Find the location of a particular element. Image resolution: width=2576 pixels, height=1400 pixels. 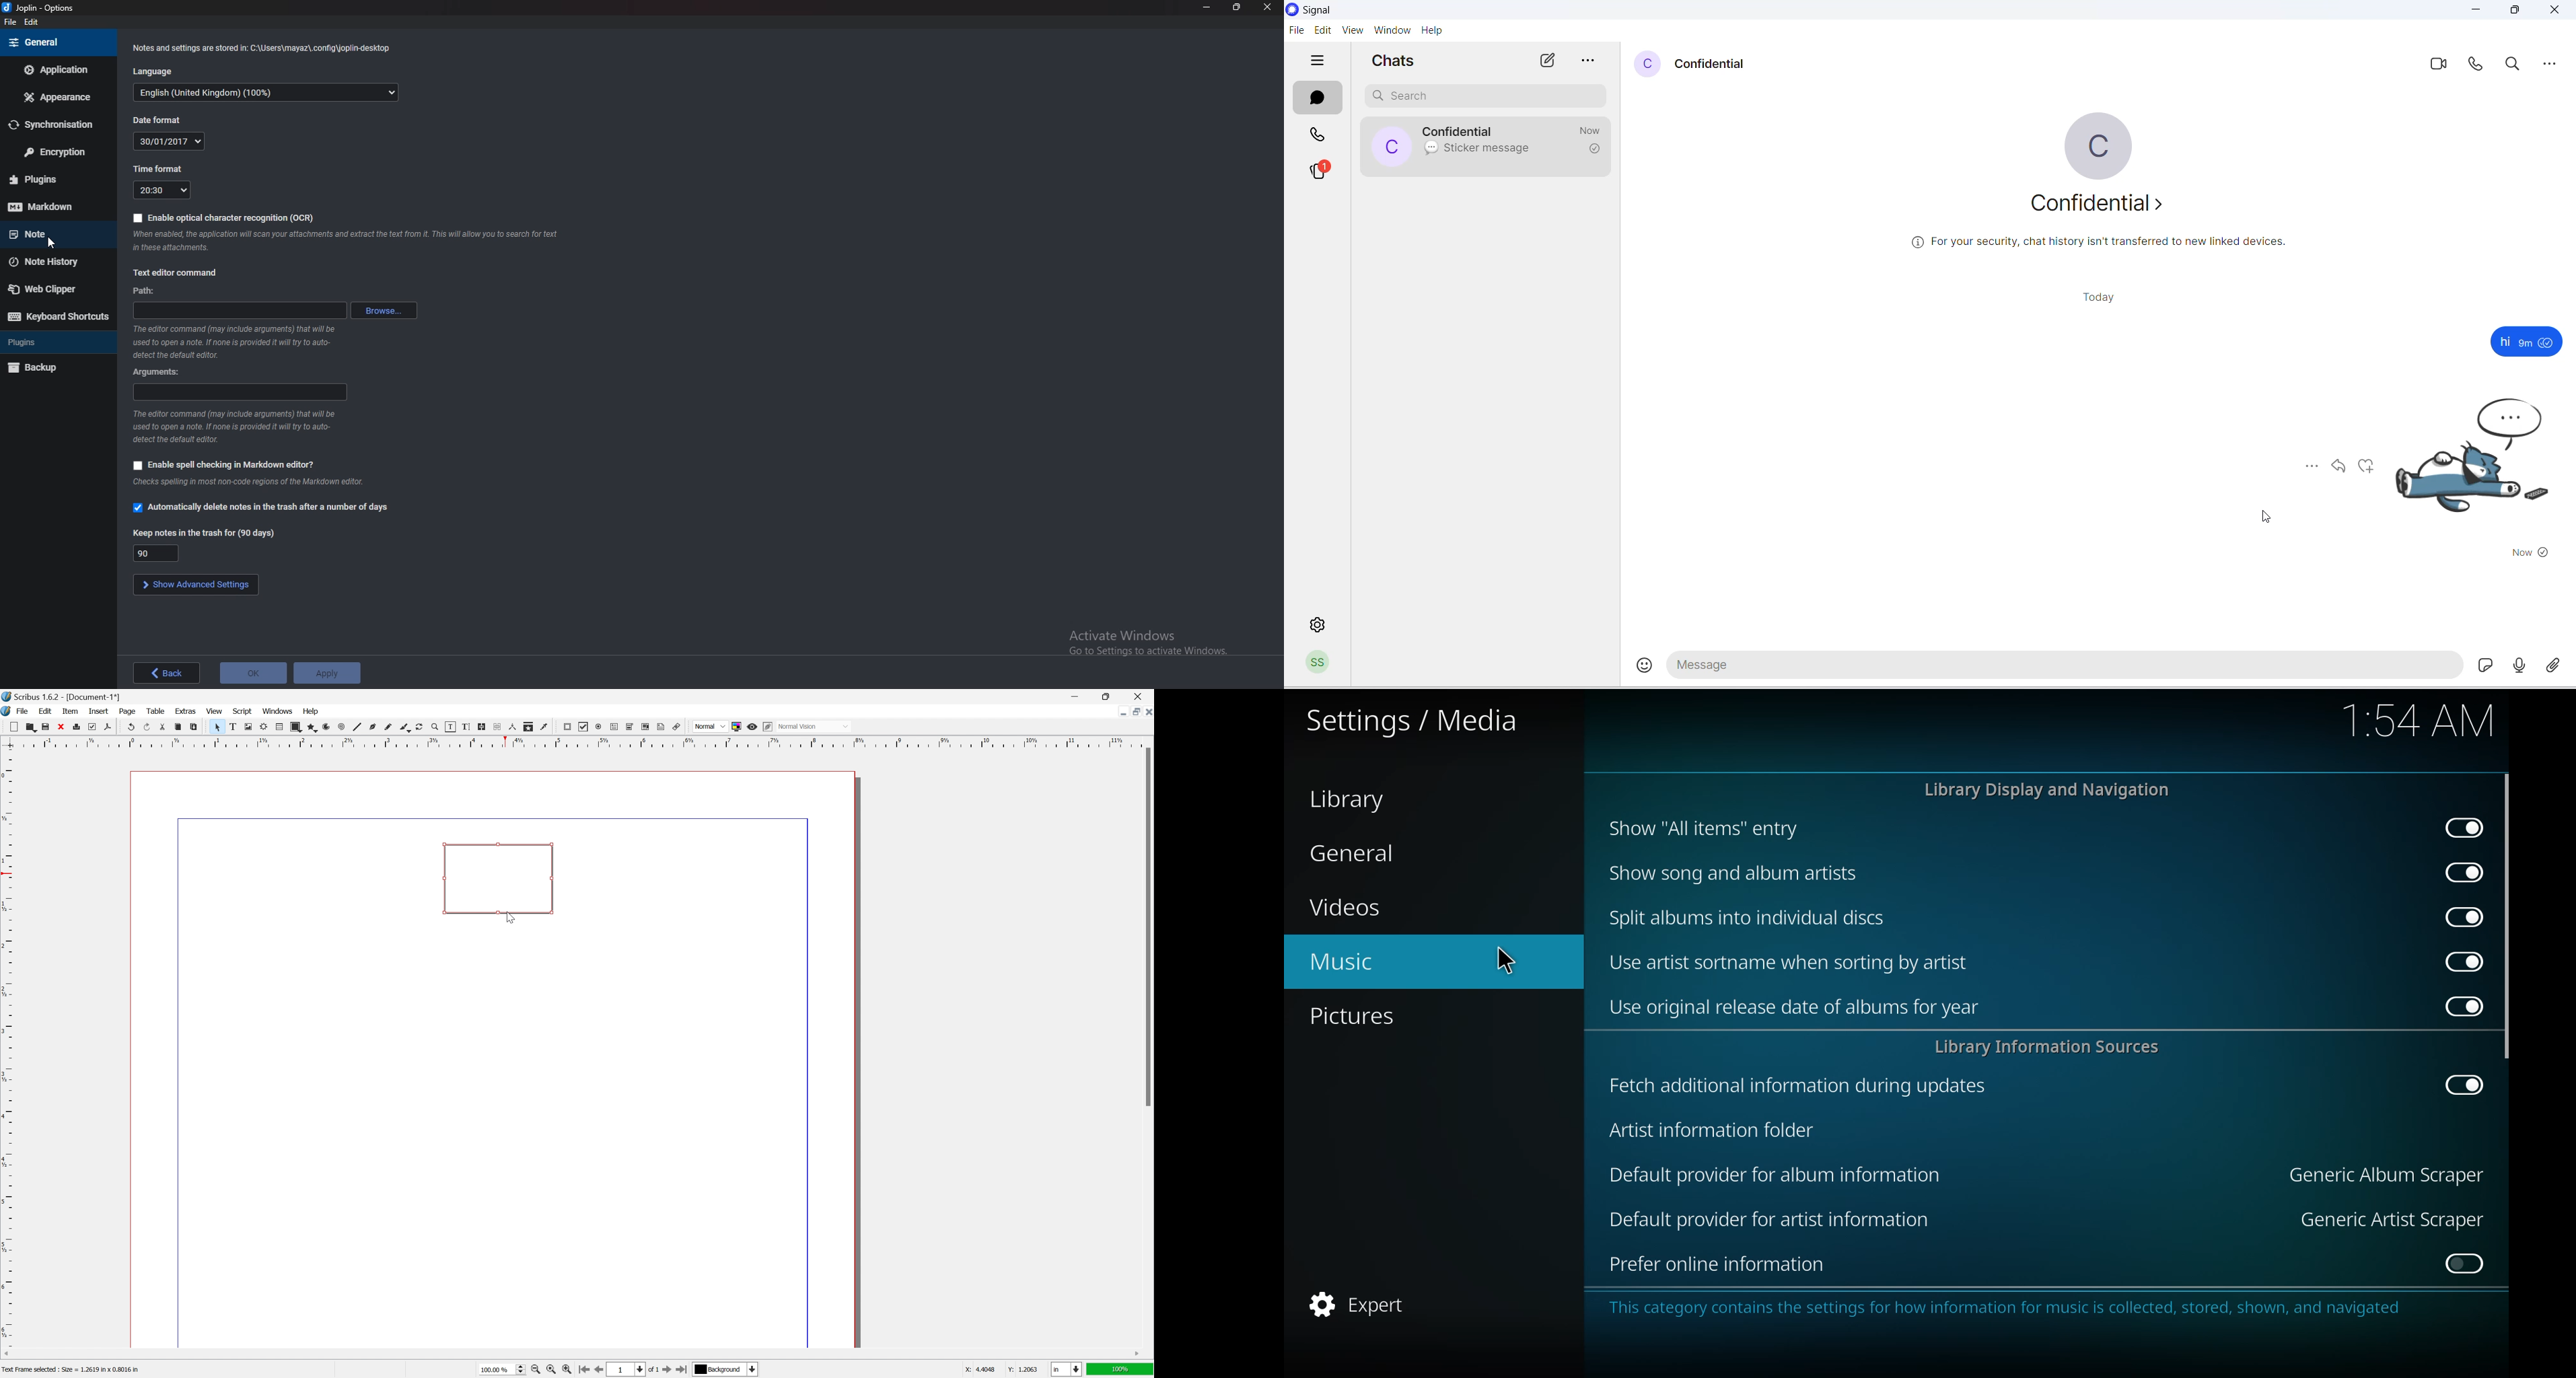

use artist sortname when sorting is located at coordinates (1797, 963).